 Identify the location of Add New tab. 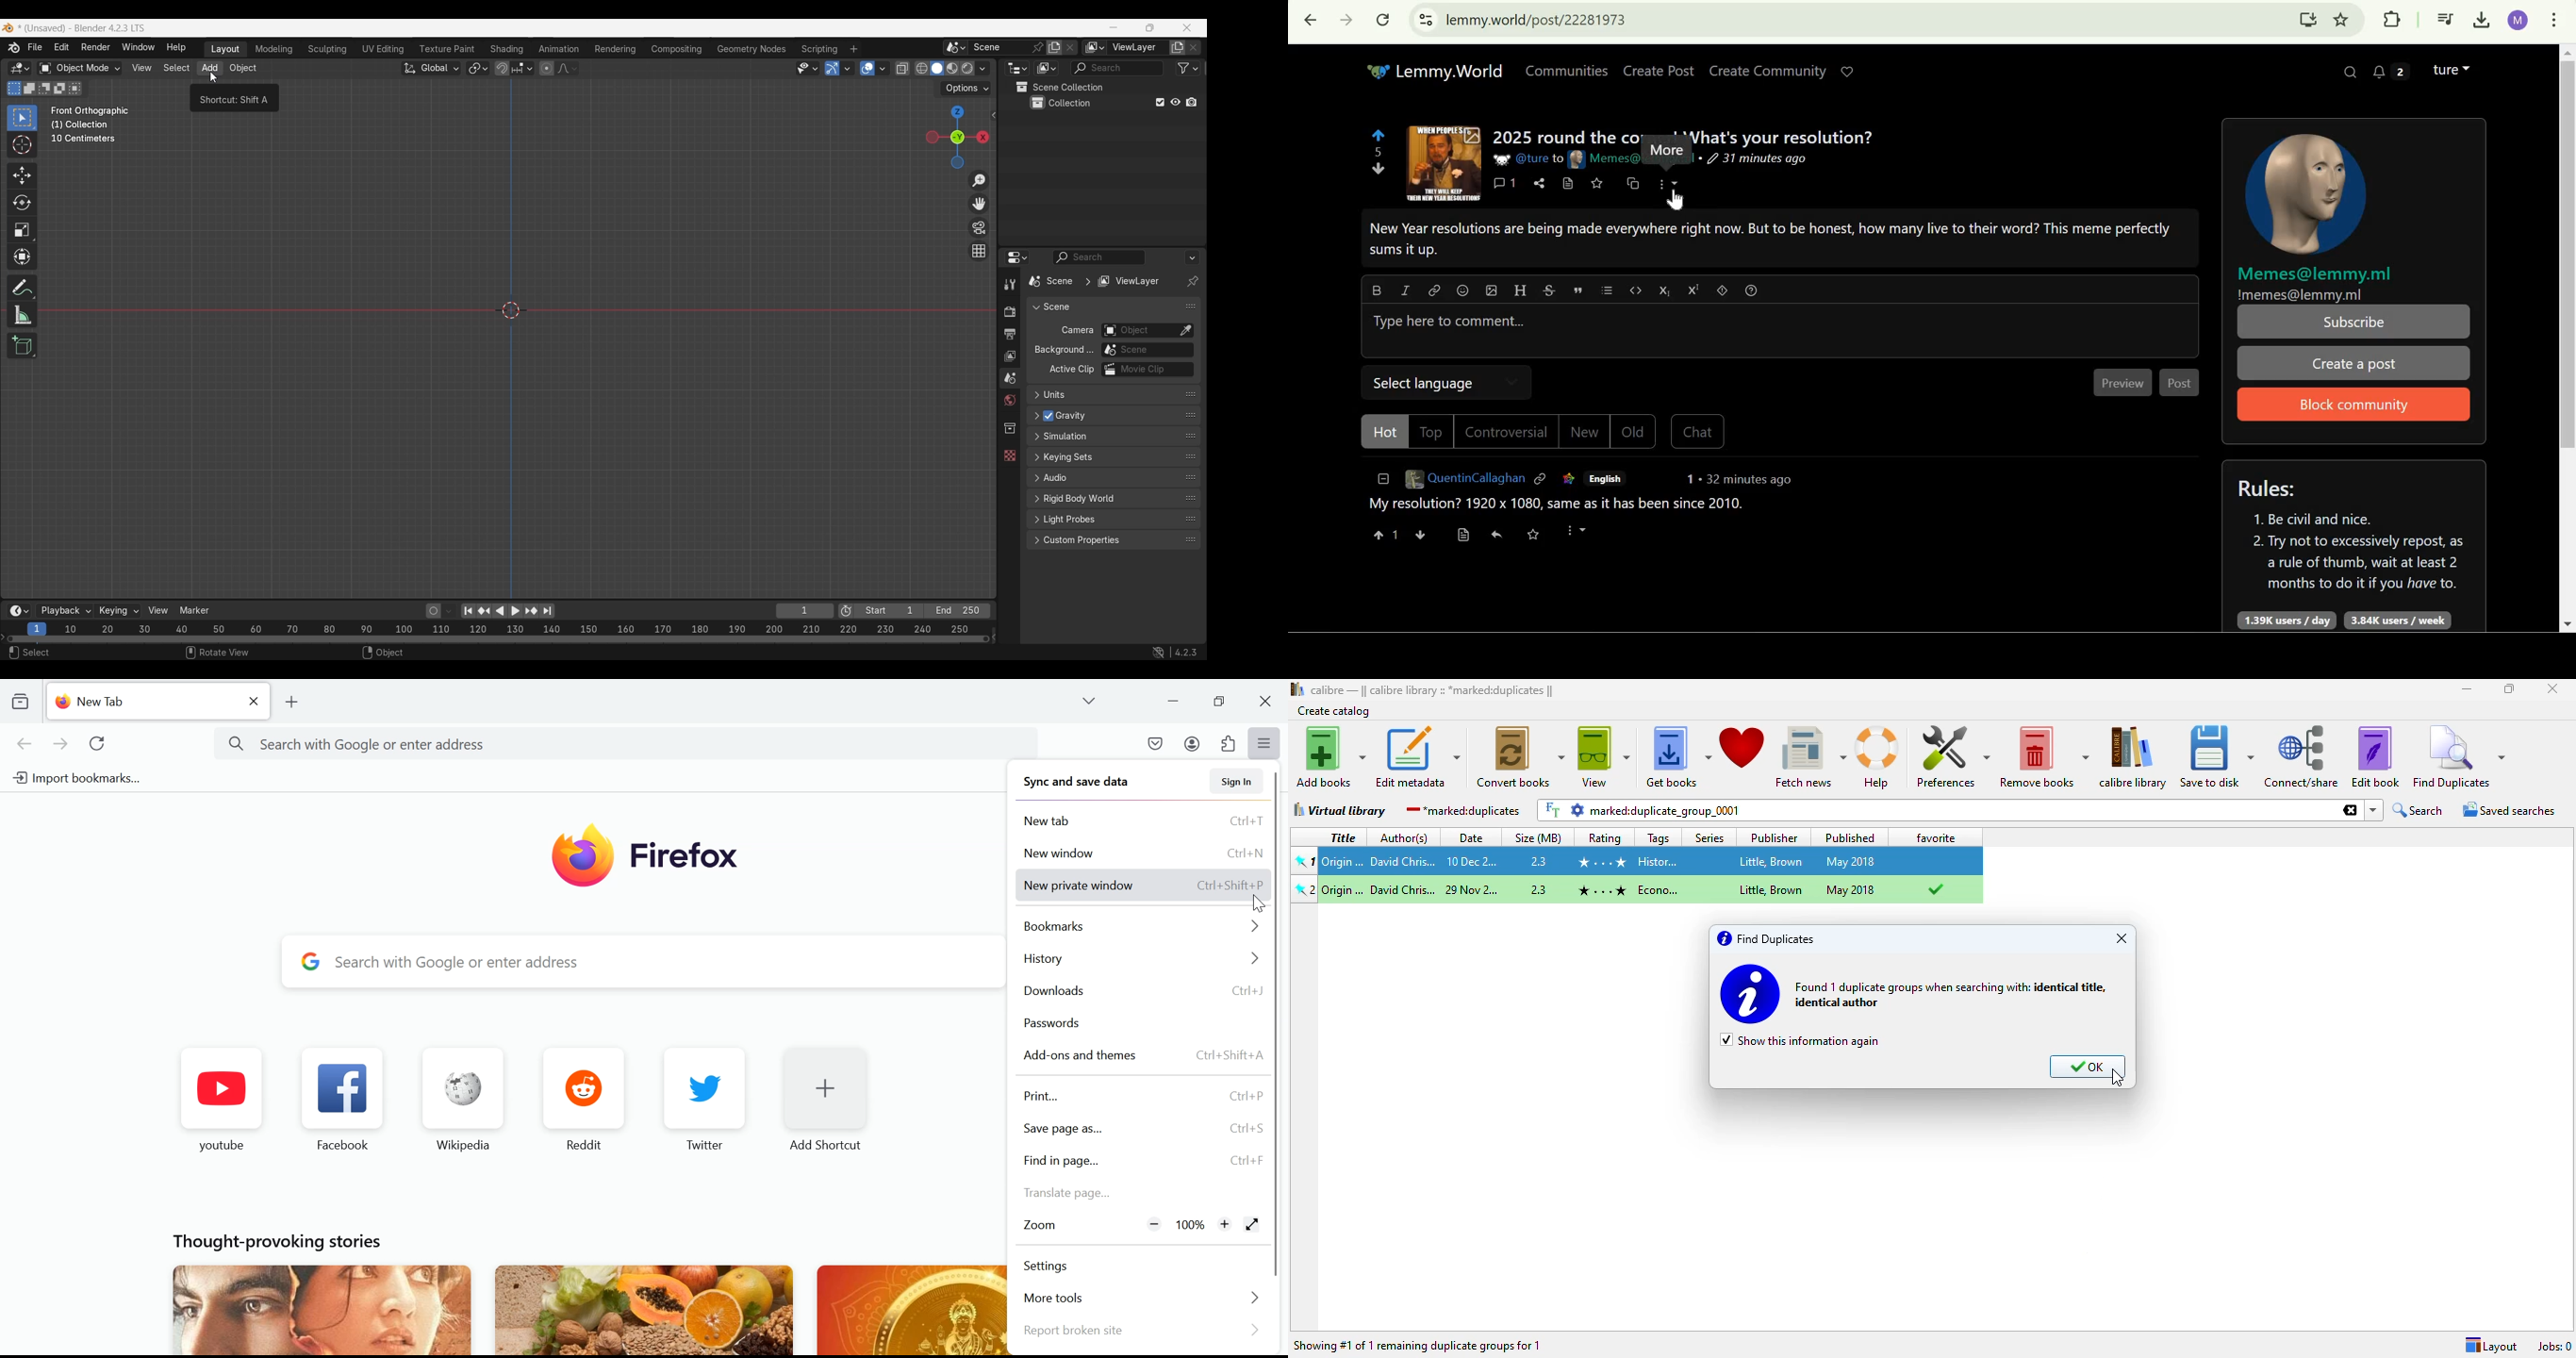
(293, 702).